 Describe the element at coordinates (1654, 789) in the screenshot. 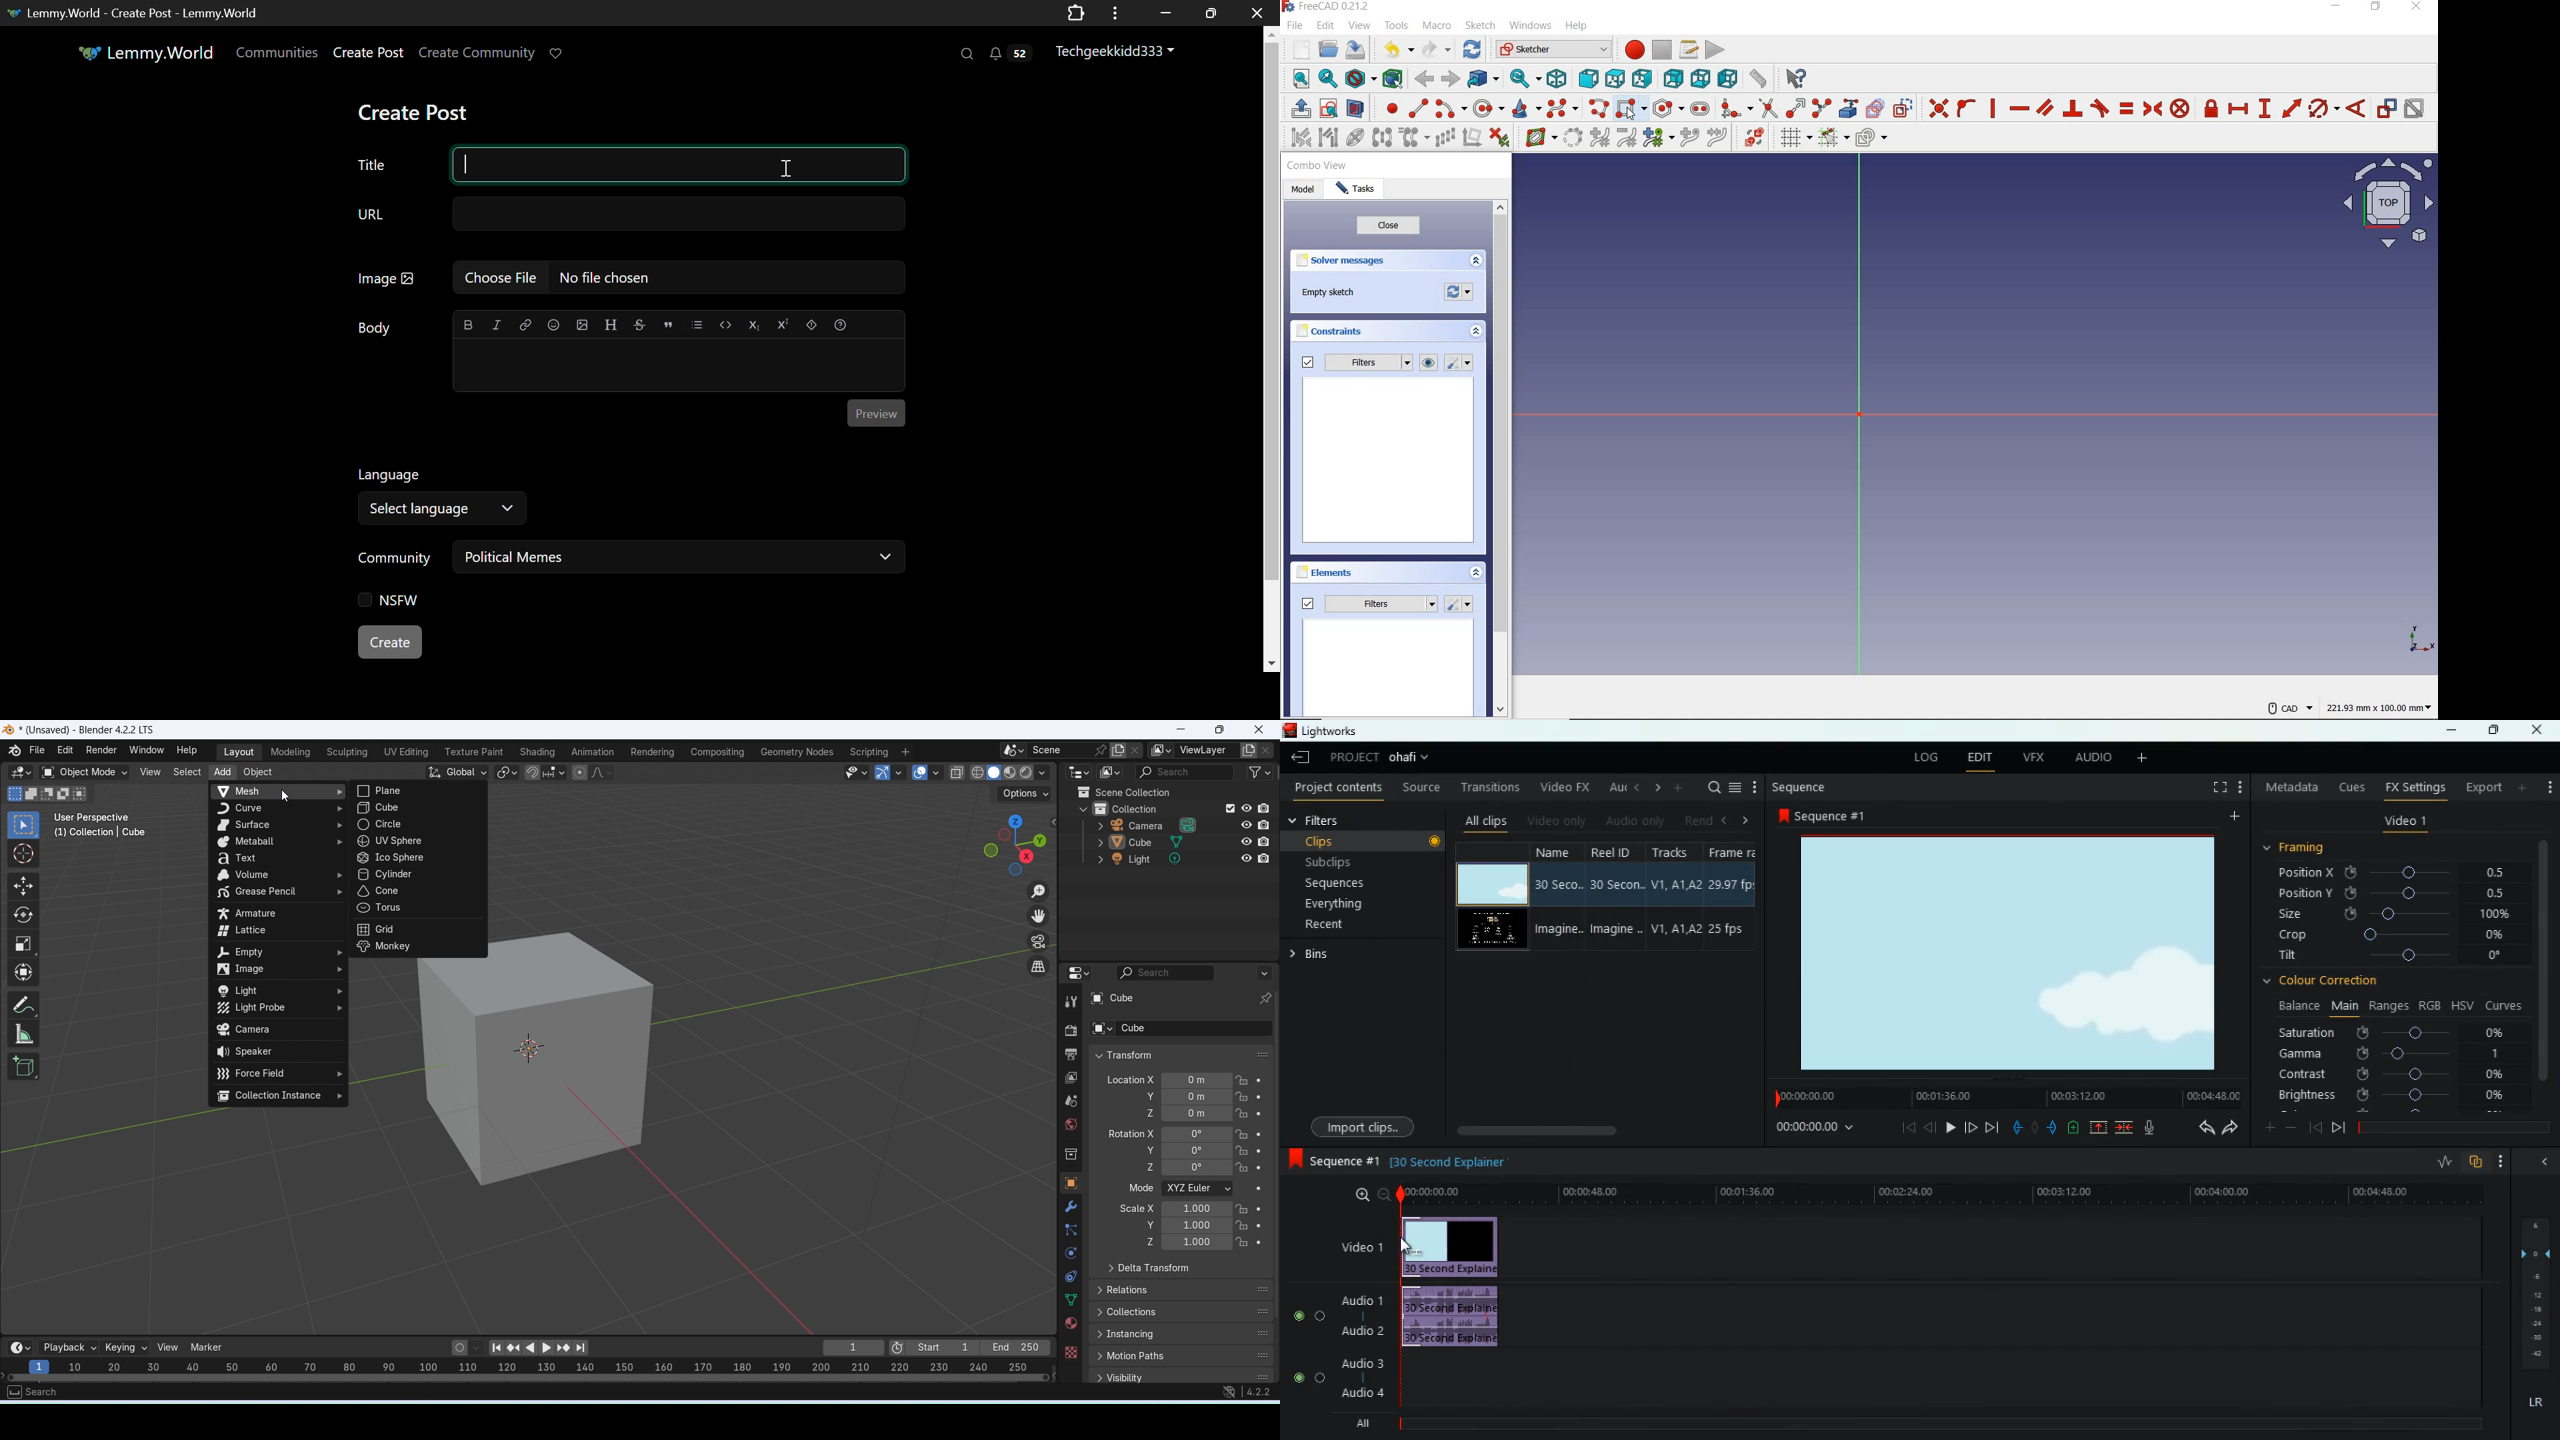

I see `right` at that location.